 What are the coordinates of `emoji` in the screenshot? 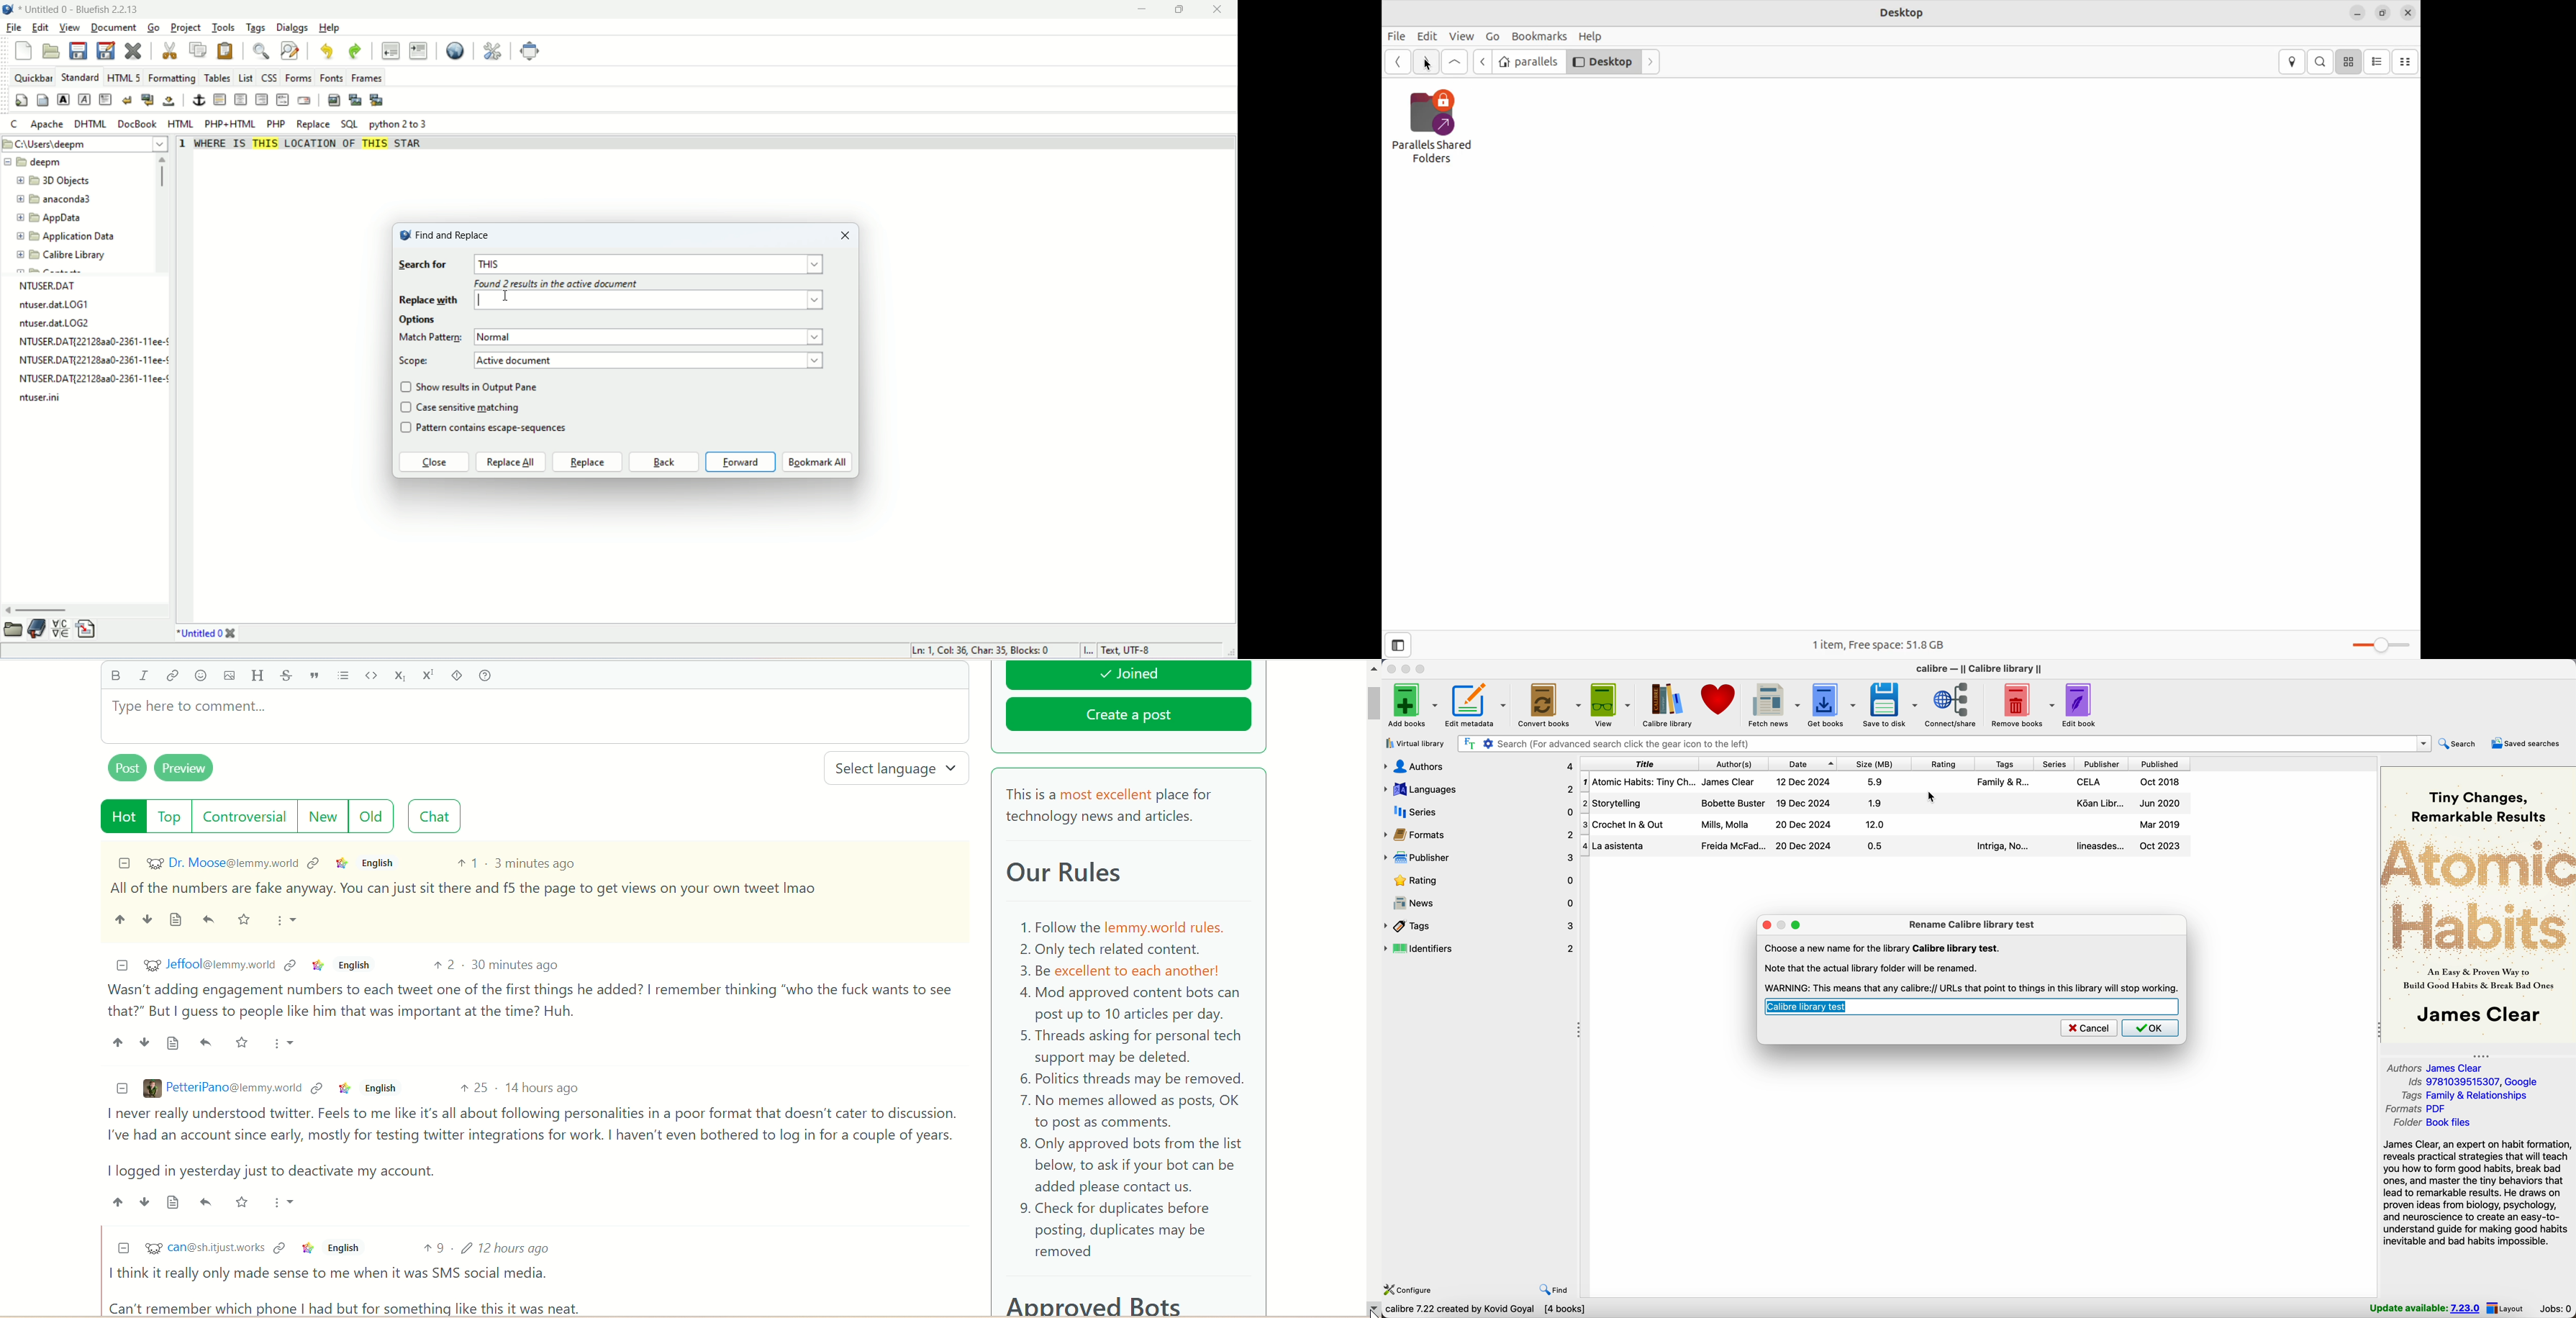 It's located at (201, 676).